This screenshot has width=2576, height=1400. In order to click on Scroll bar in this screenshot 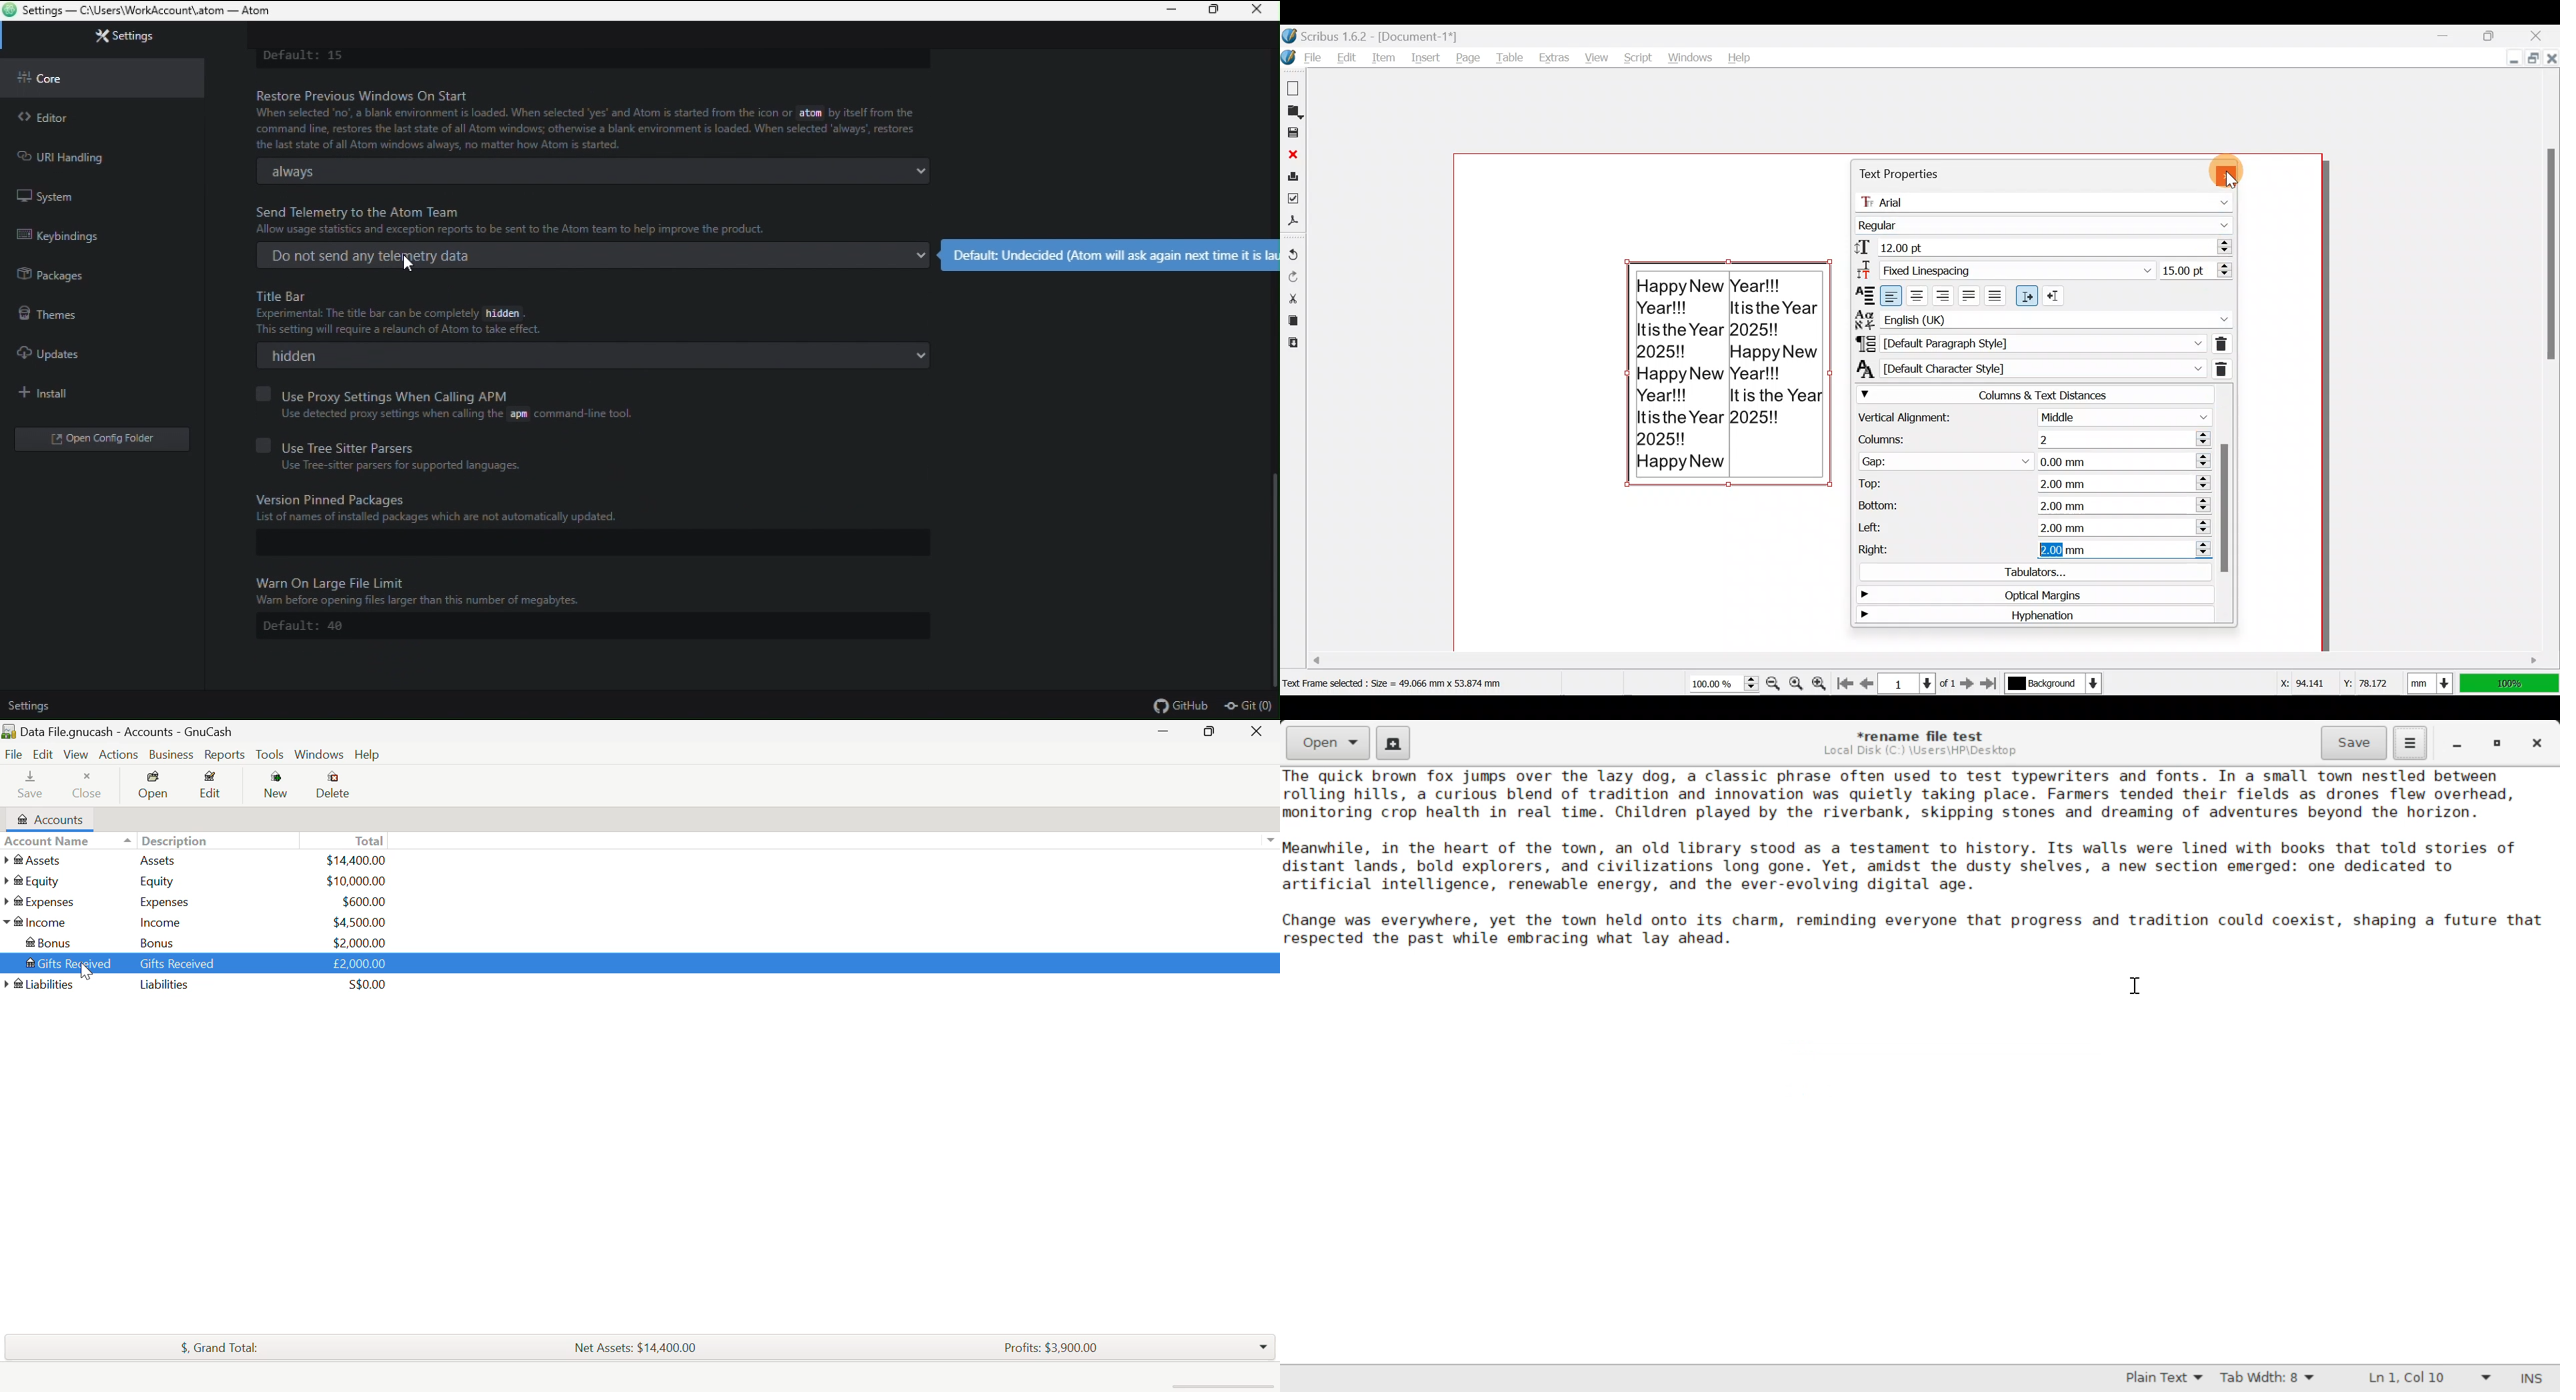, I will do `click(1819, 657)`.